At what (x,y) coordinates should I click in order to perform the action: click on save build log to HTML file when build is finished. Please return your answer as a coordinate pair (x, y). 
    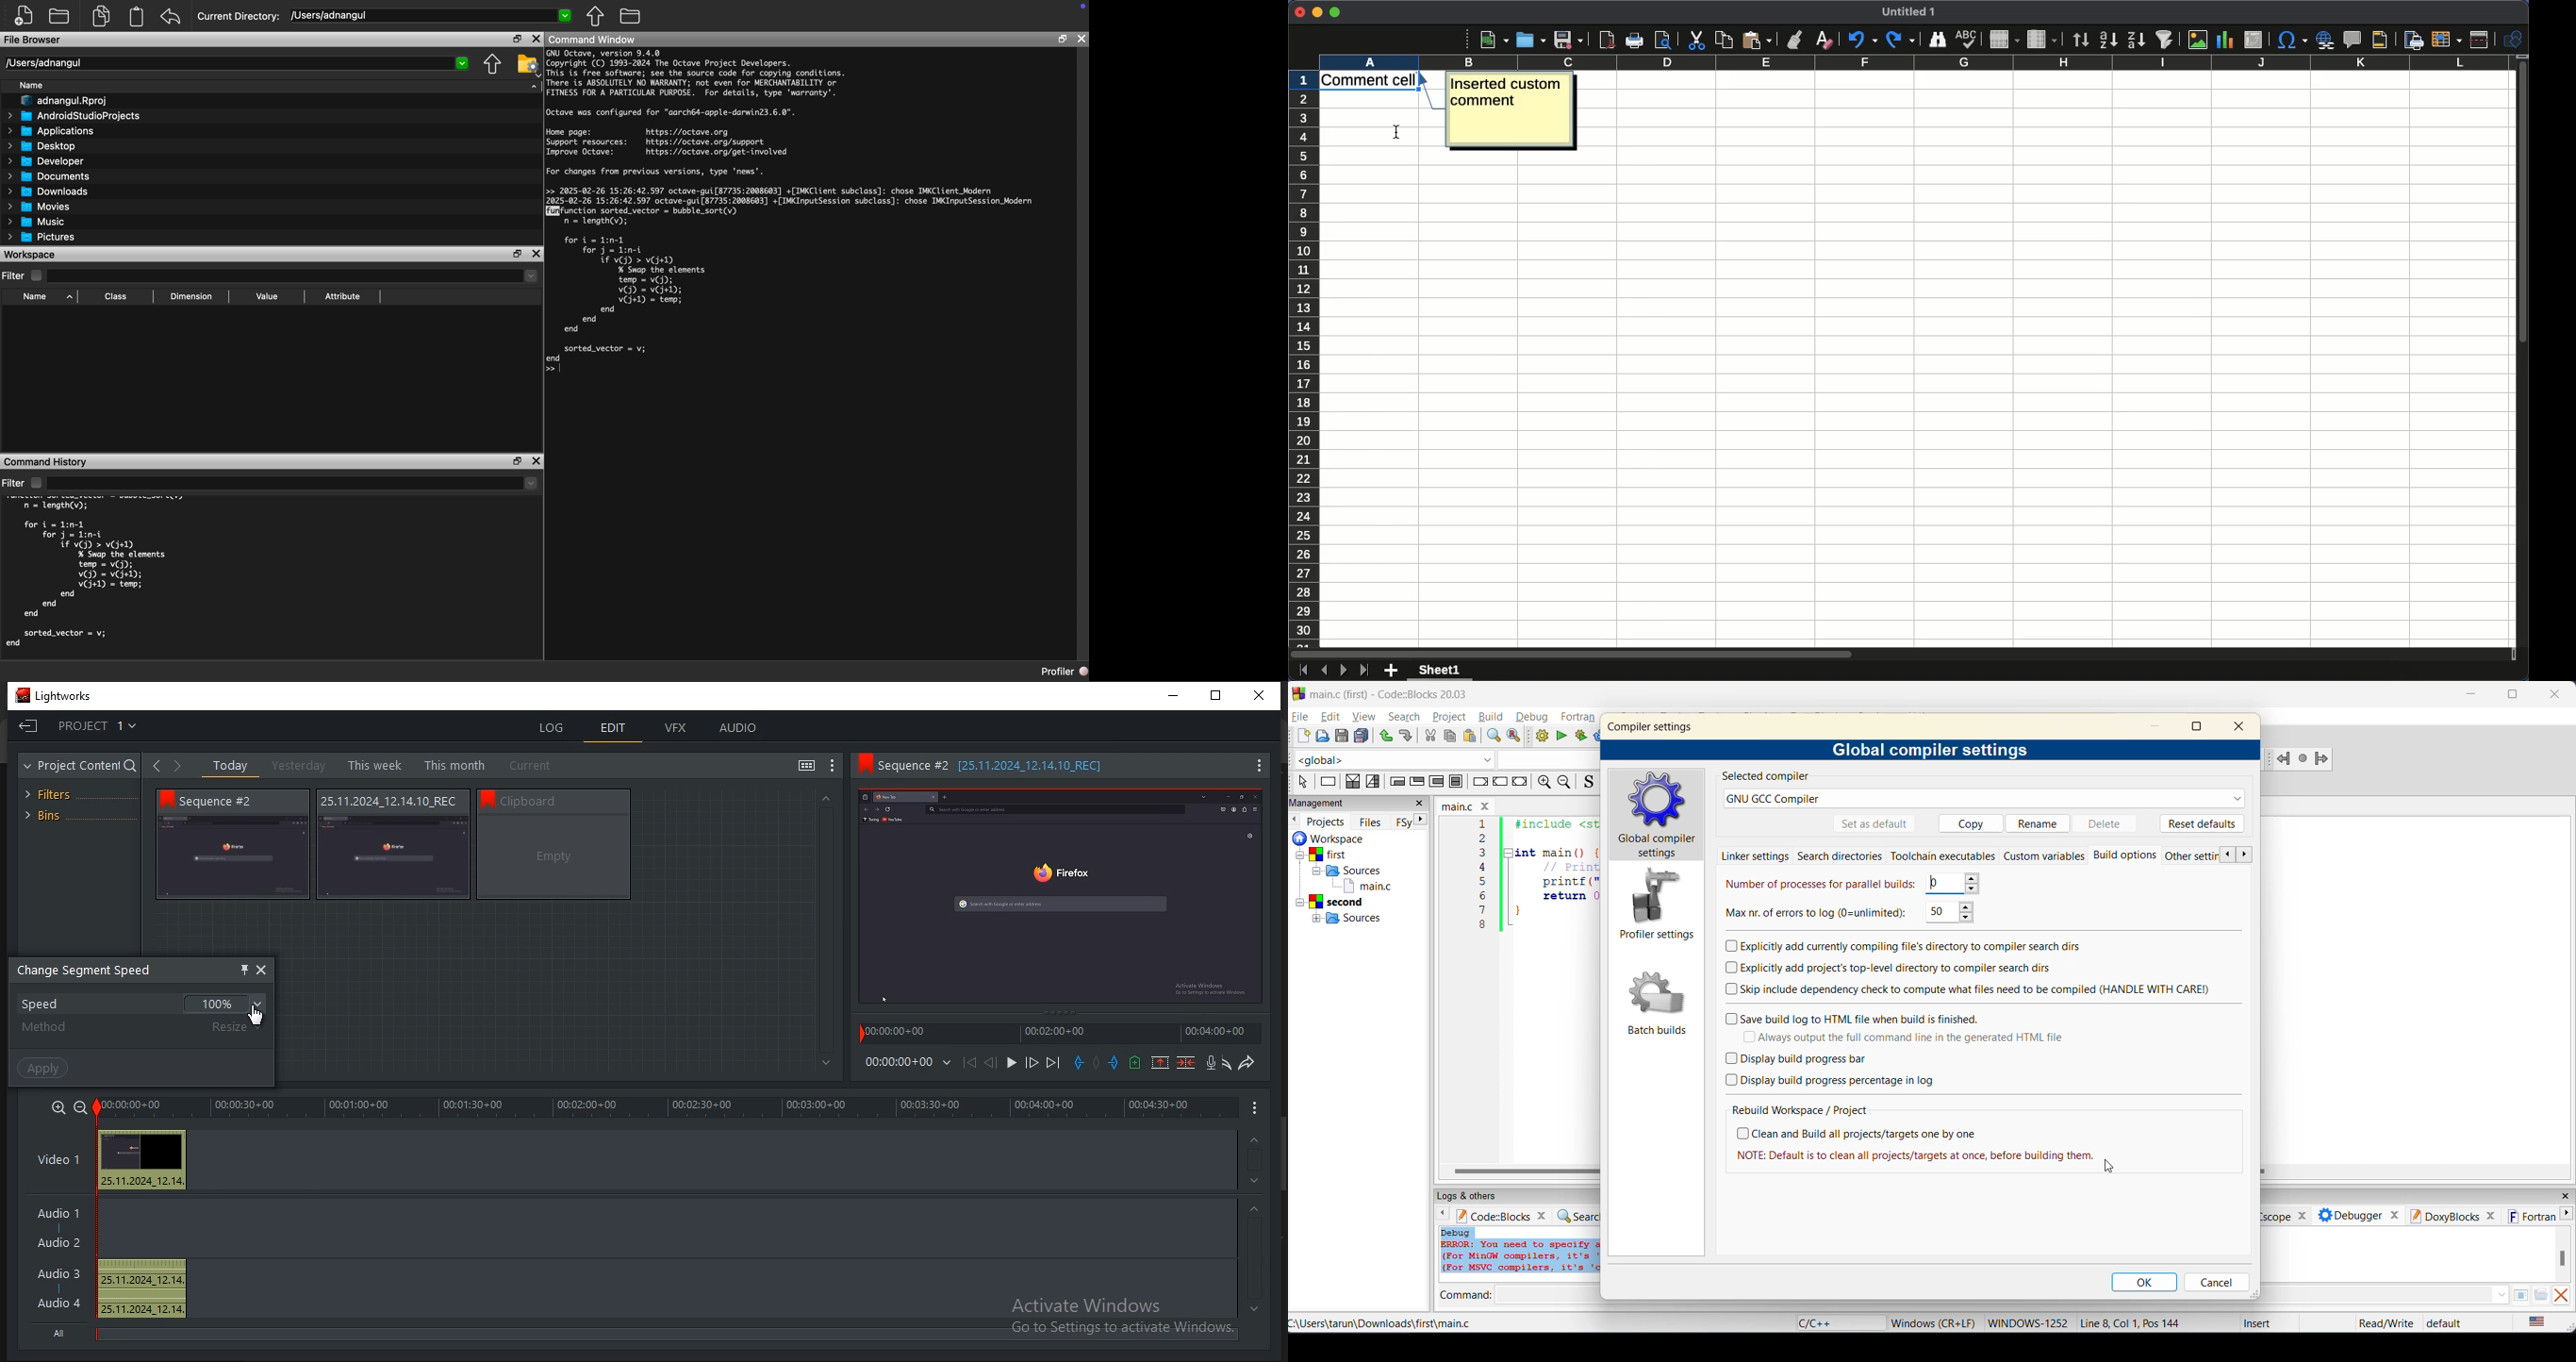
    Looking at the image, I should click on (1857, 1017).